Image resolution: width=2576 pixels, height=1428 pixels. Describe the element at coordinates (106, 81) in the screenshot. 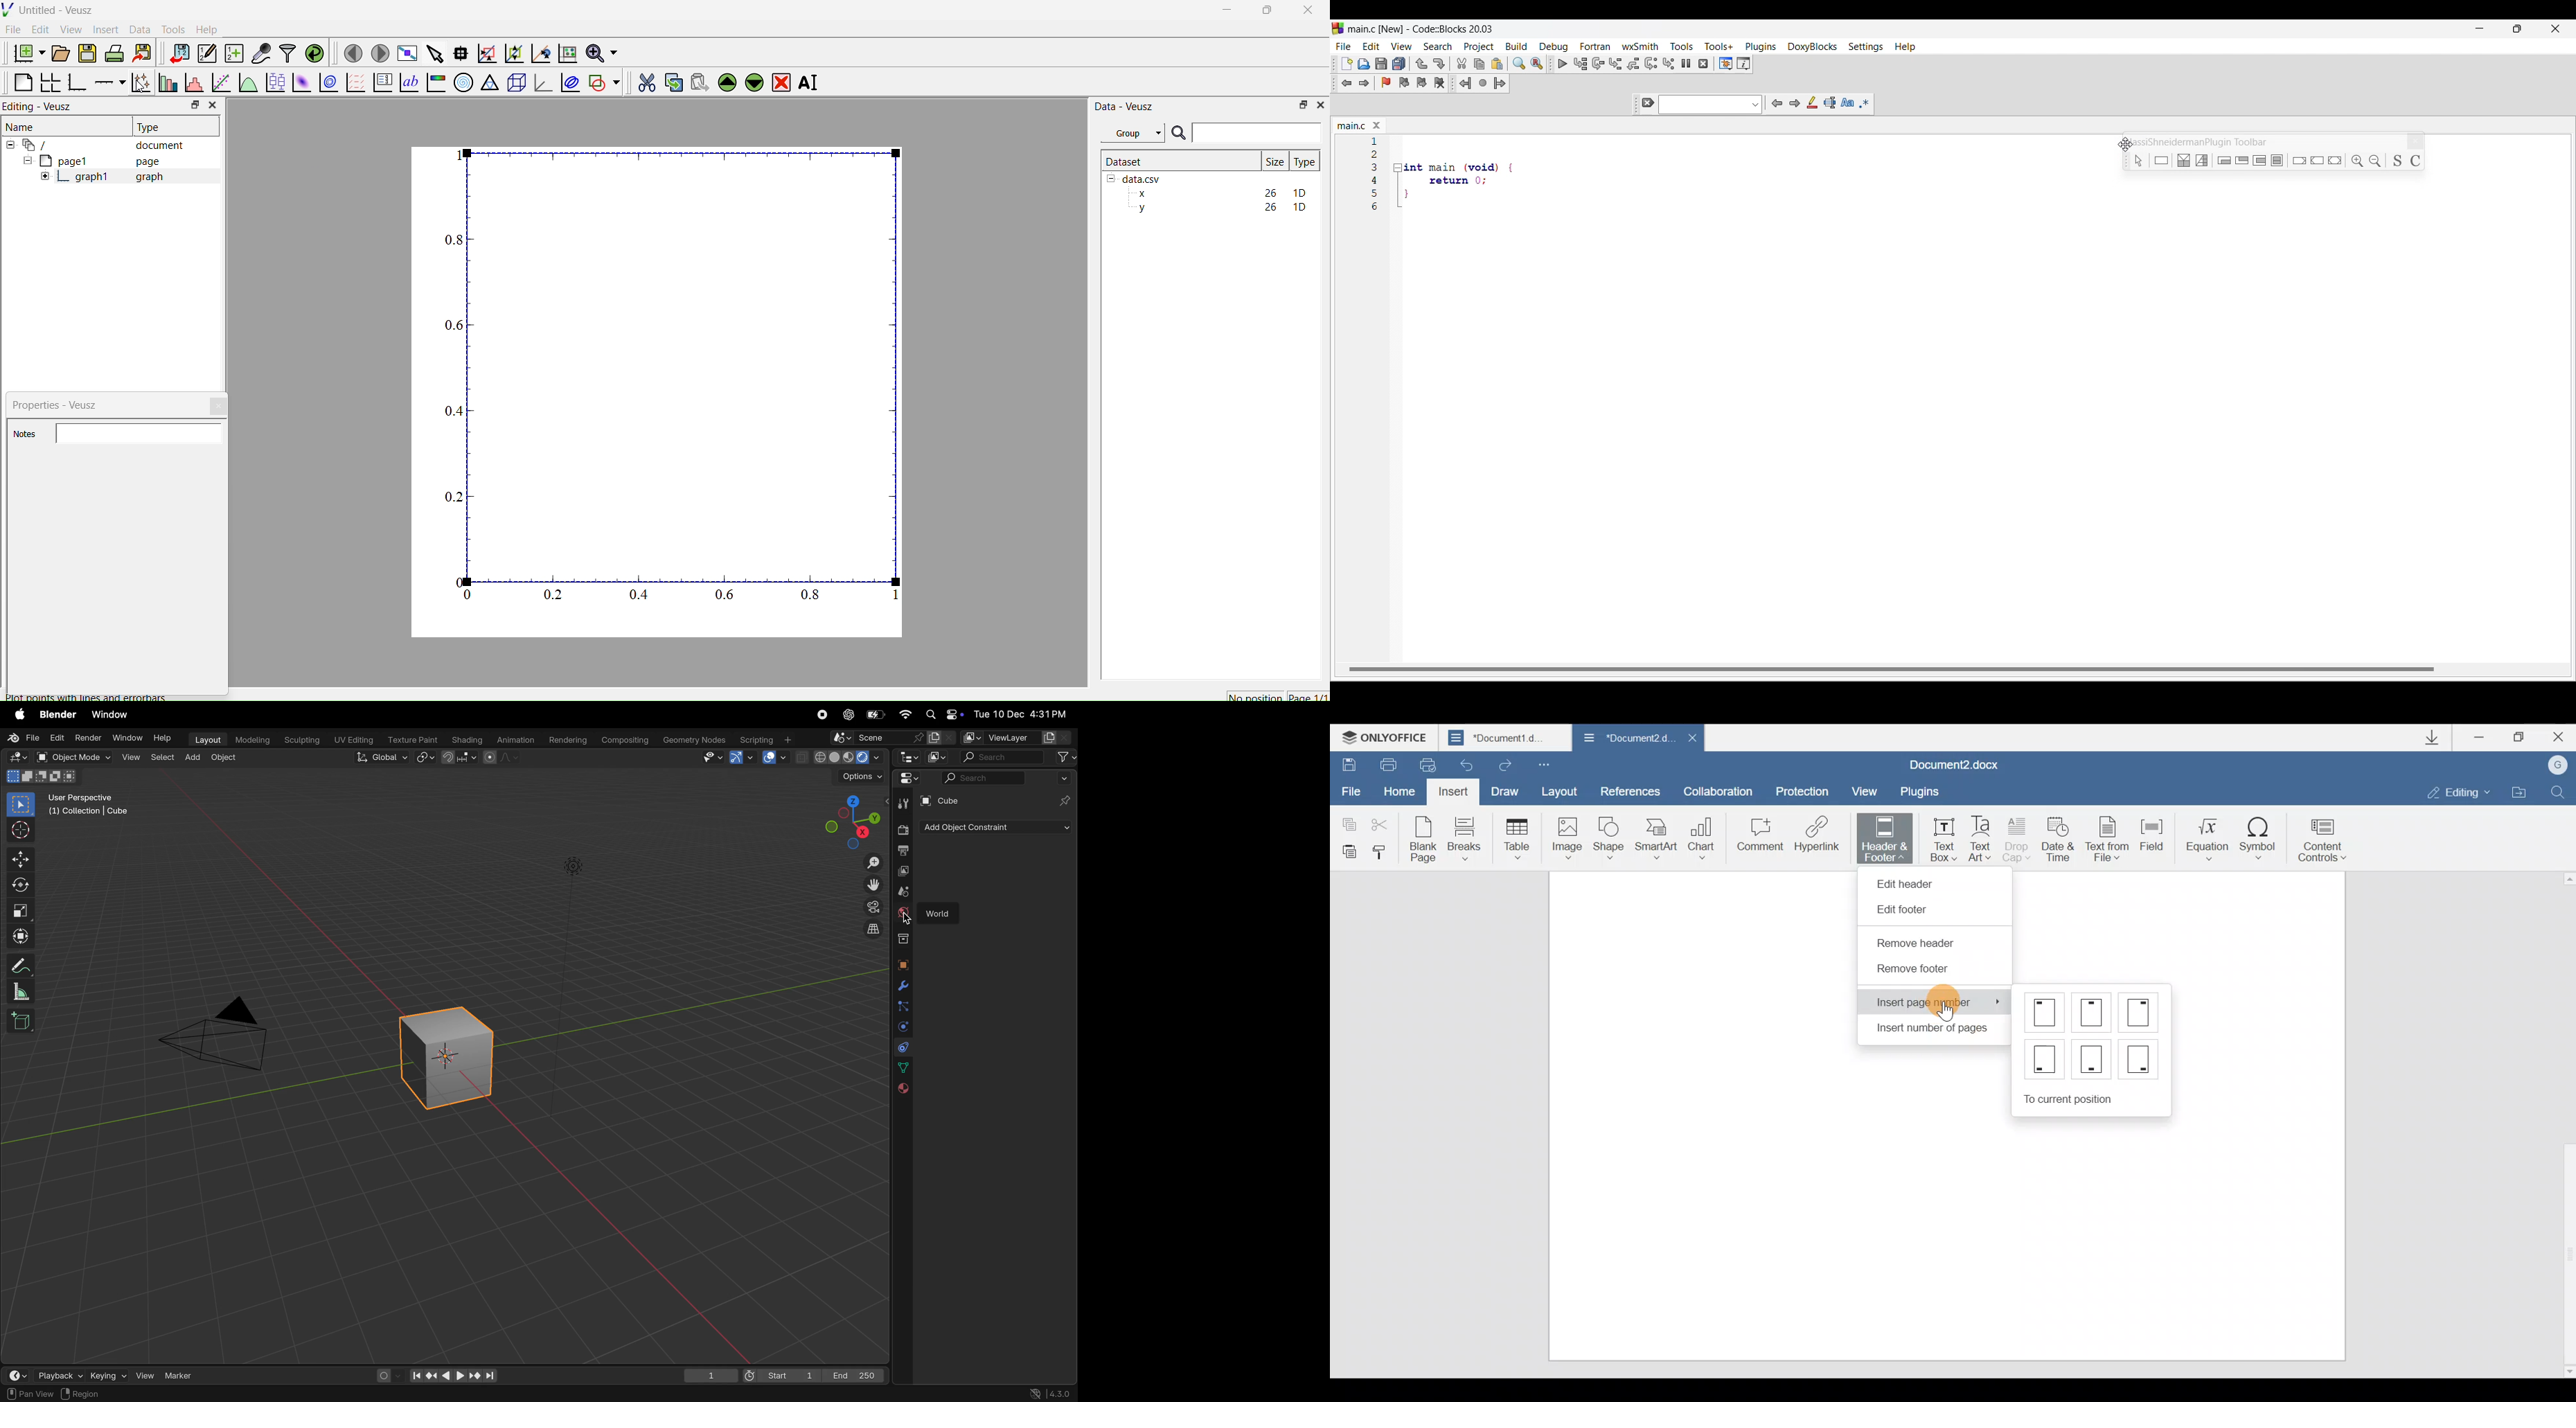

I see `Add an axis to plot` at that location.